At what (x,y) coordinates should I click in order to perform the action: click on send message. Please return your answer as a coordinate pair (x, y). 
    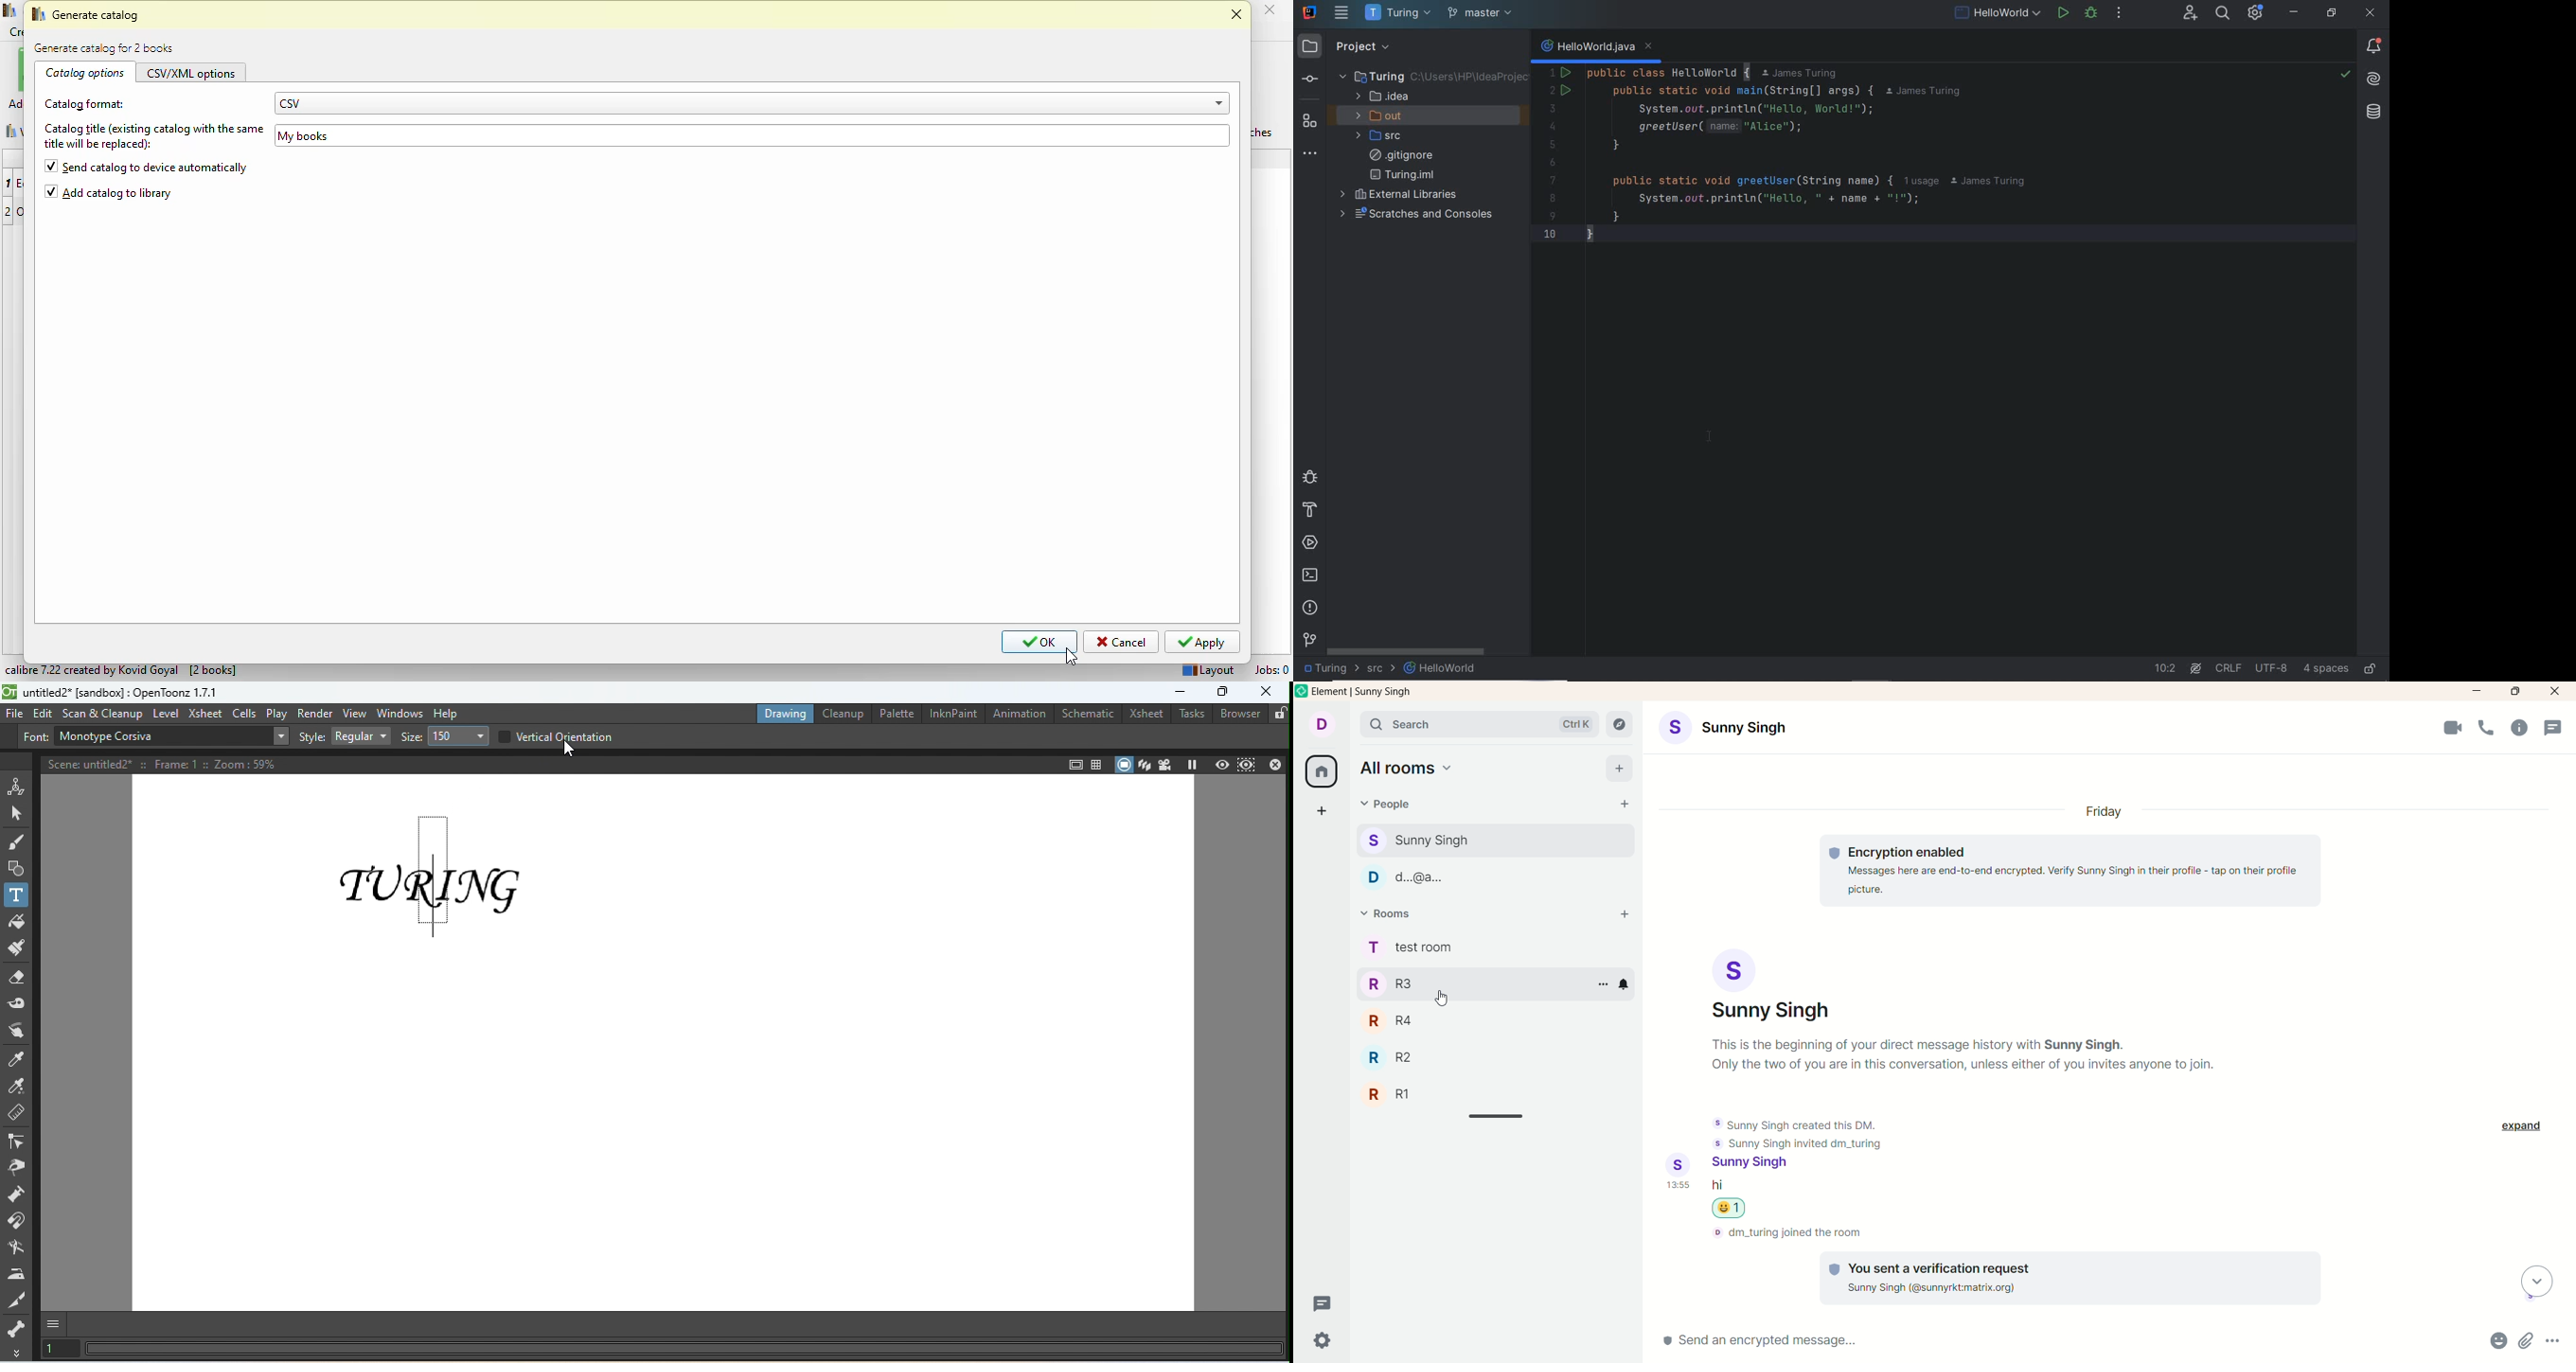
    Looking at the image, I should click on (1833, 1344).